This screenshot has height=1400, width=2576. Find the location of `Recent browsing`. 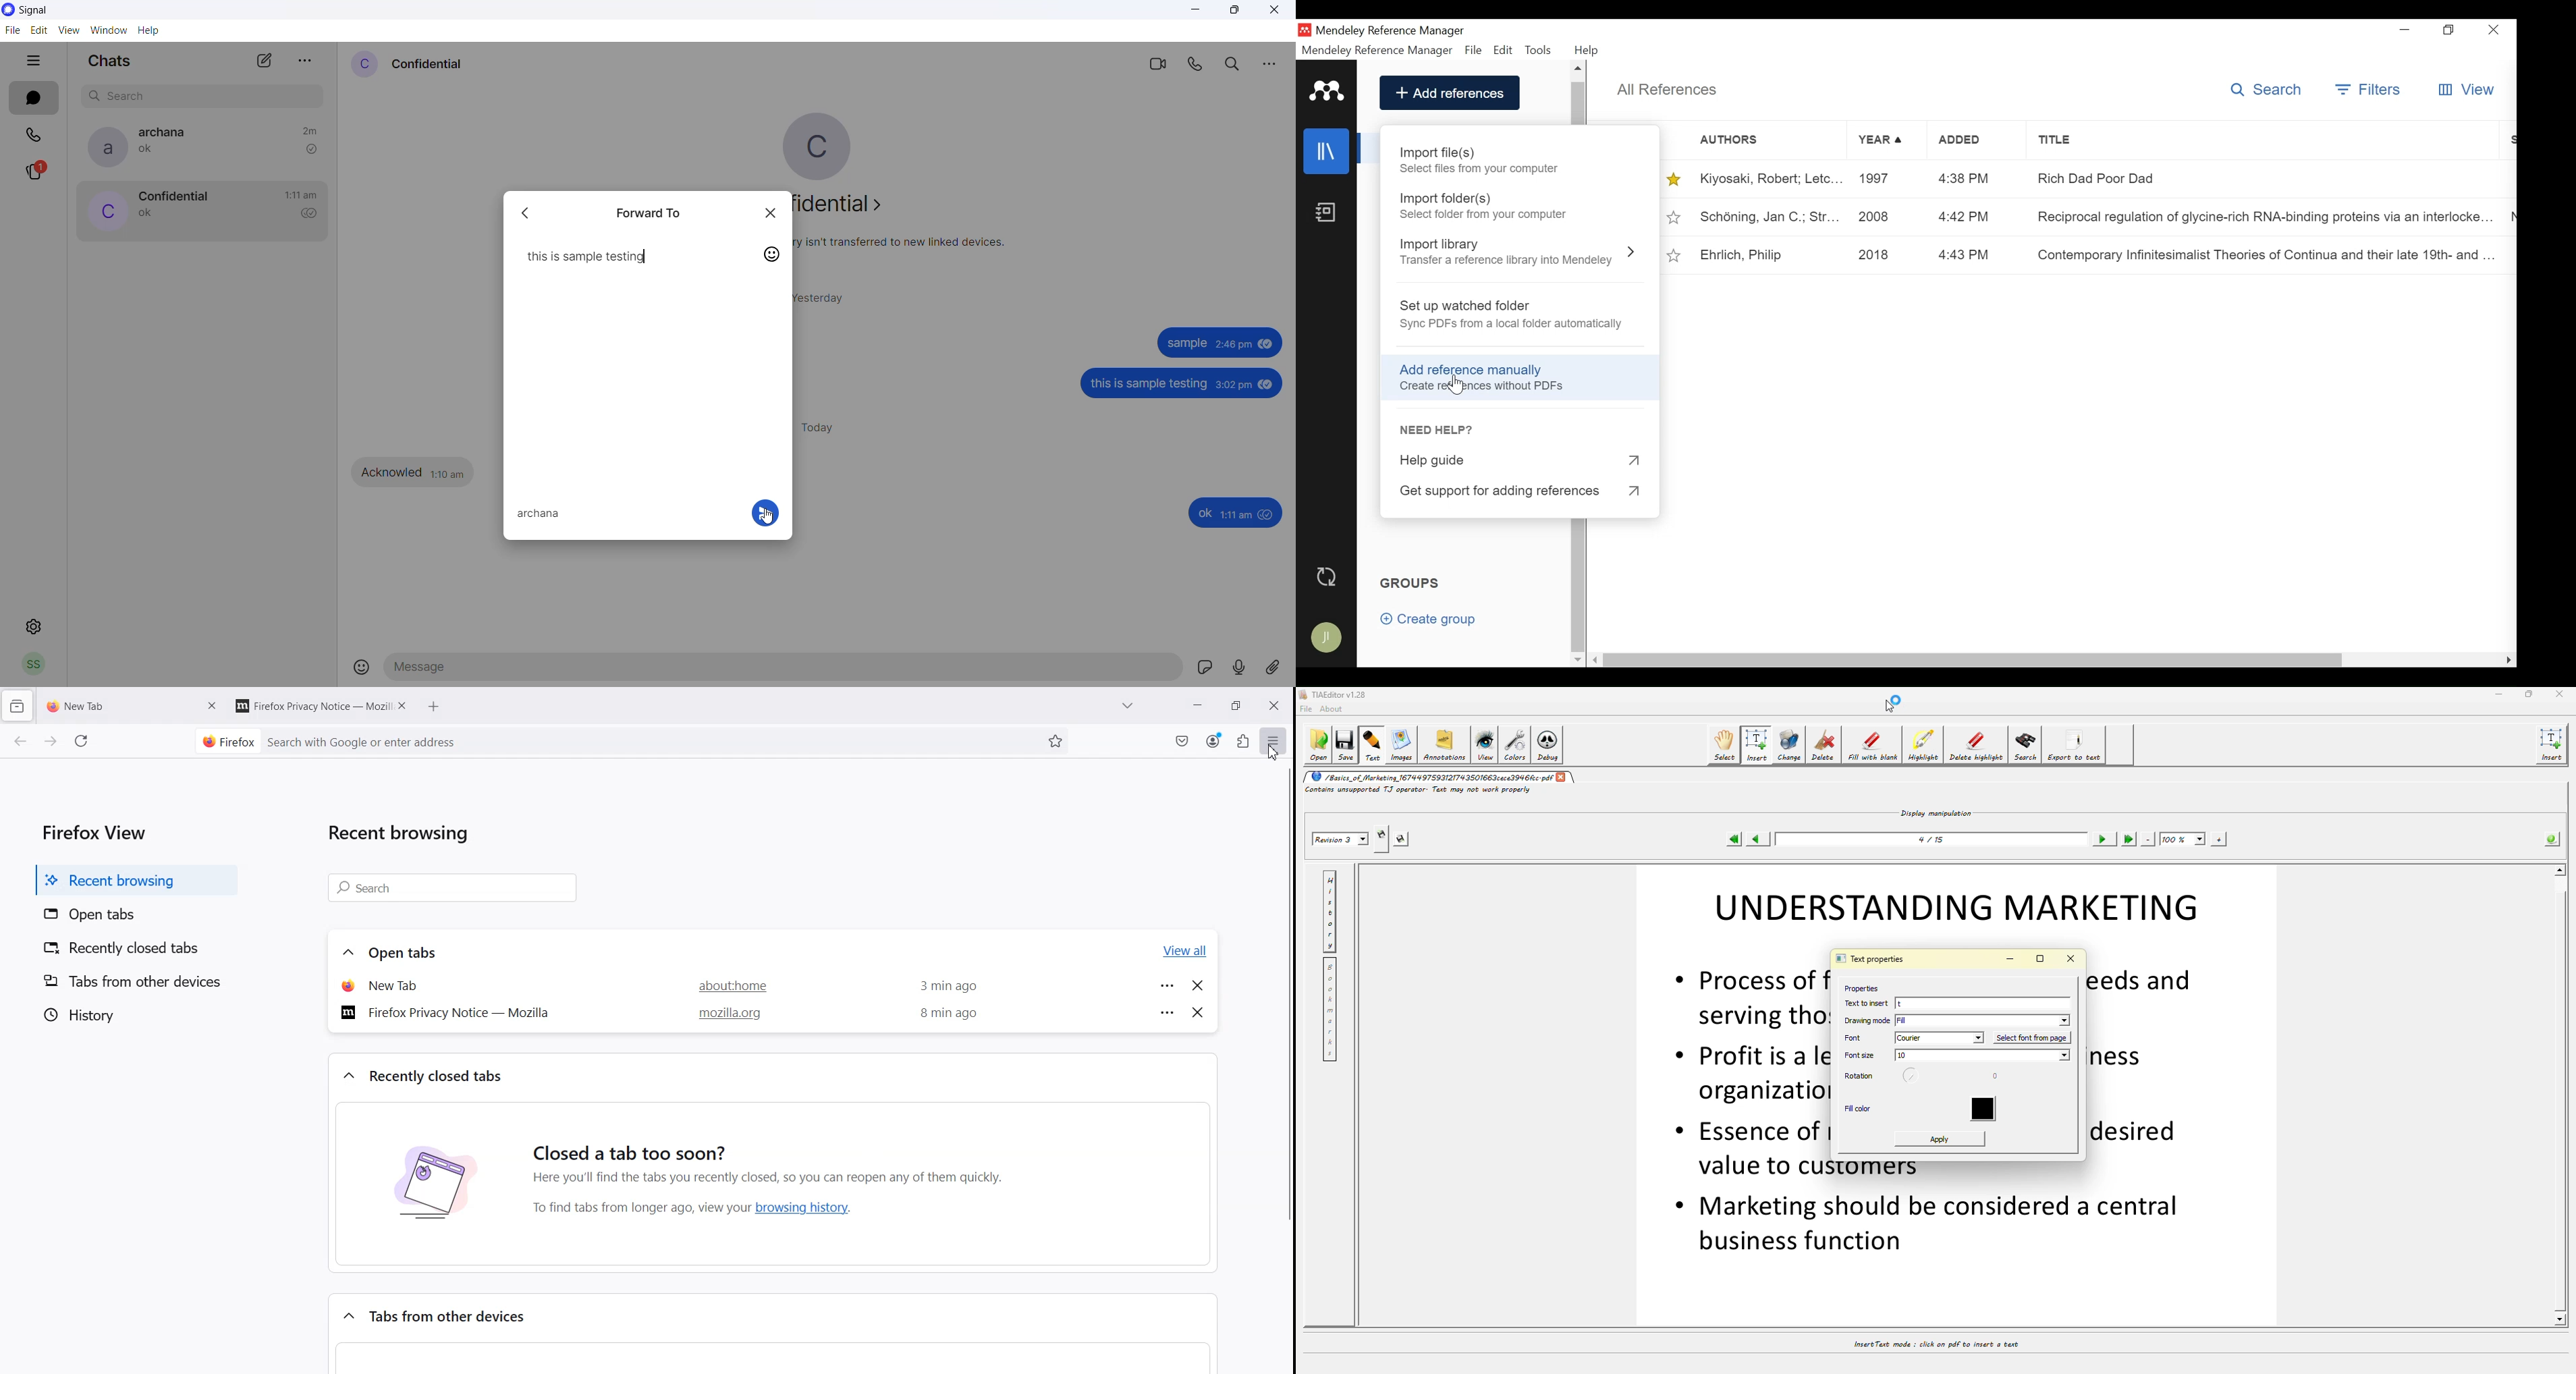

Recent browsing is located at coordinates (132, 880).